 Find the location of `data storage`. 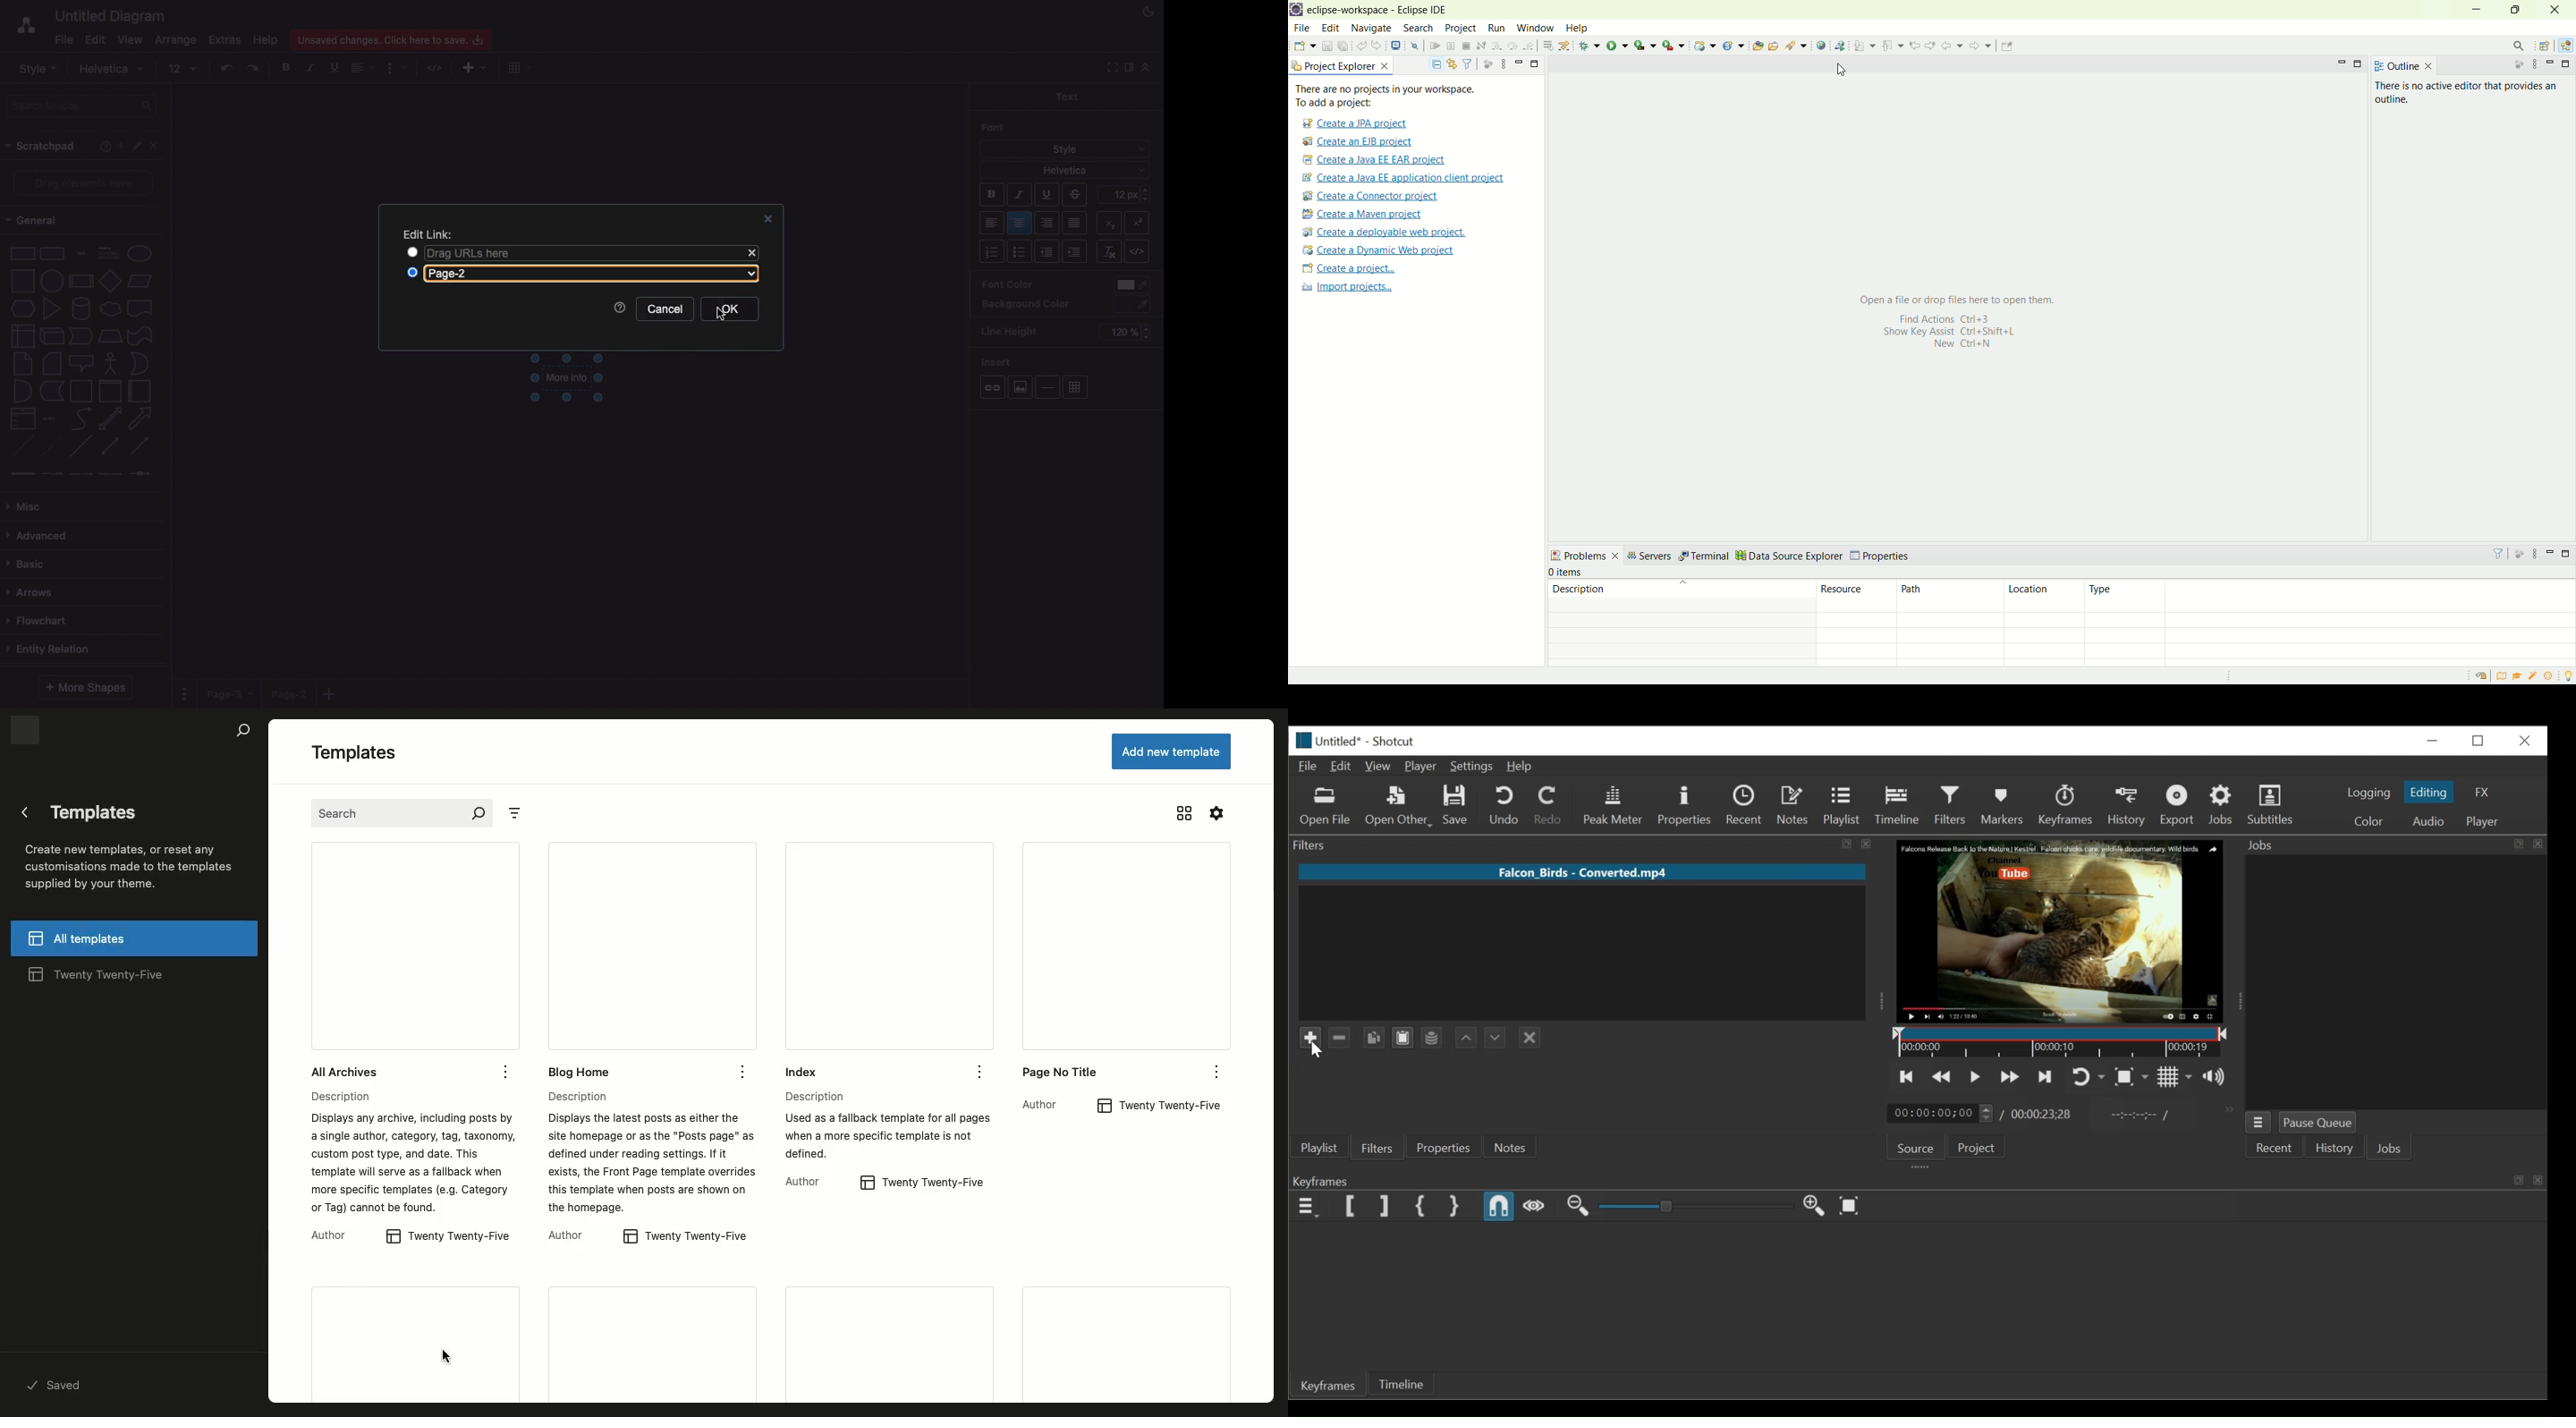

data storage is located at coordinates (53, 391).